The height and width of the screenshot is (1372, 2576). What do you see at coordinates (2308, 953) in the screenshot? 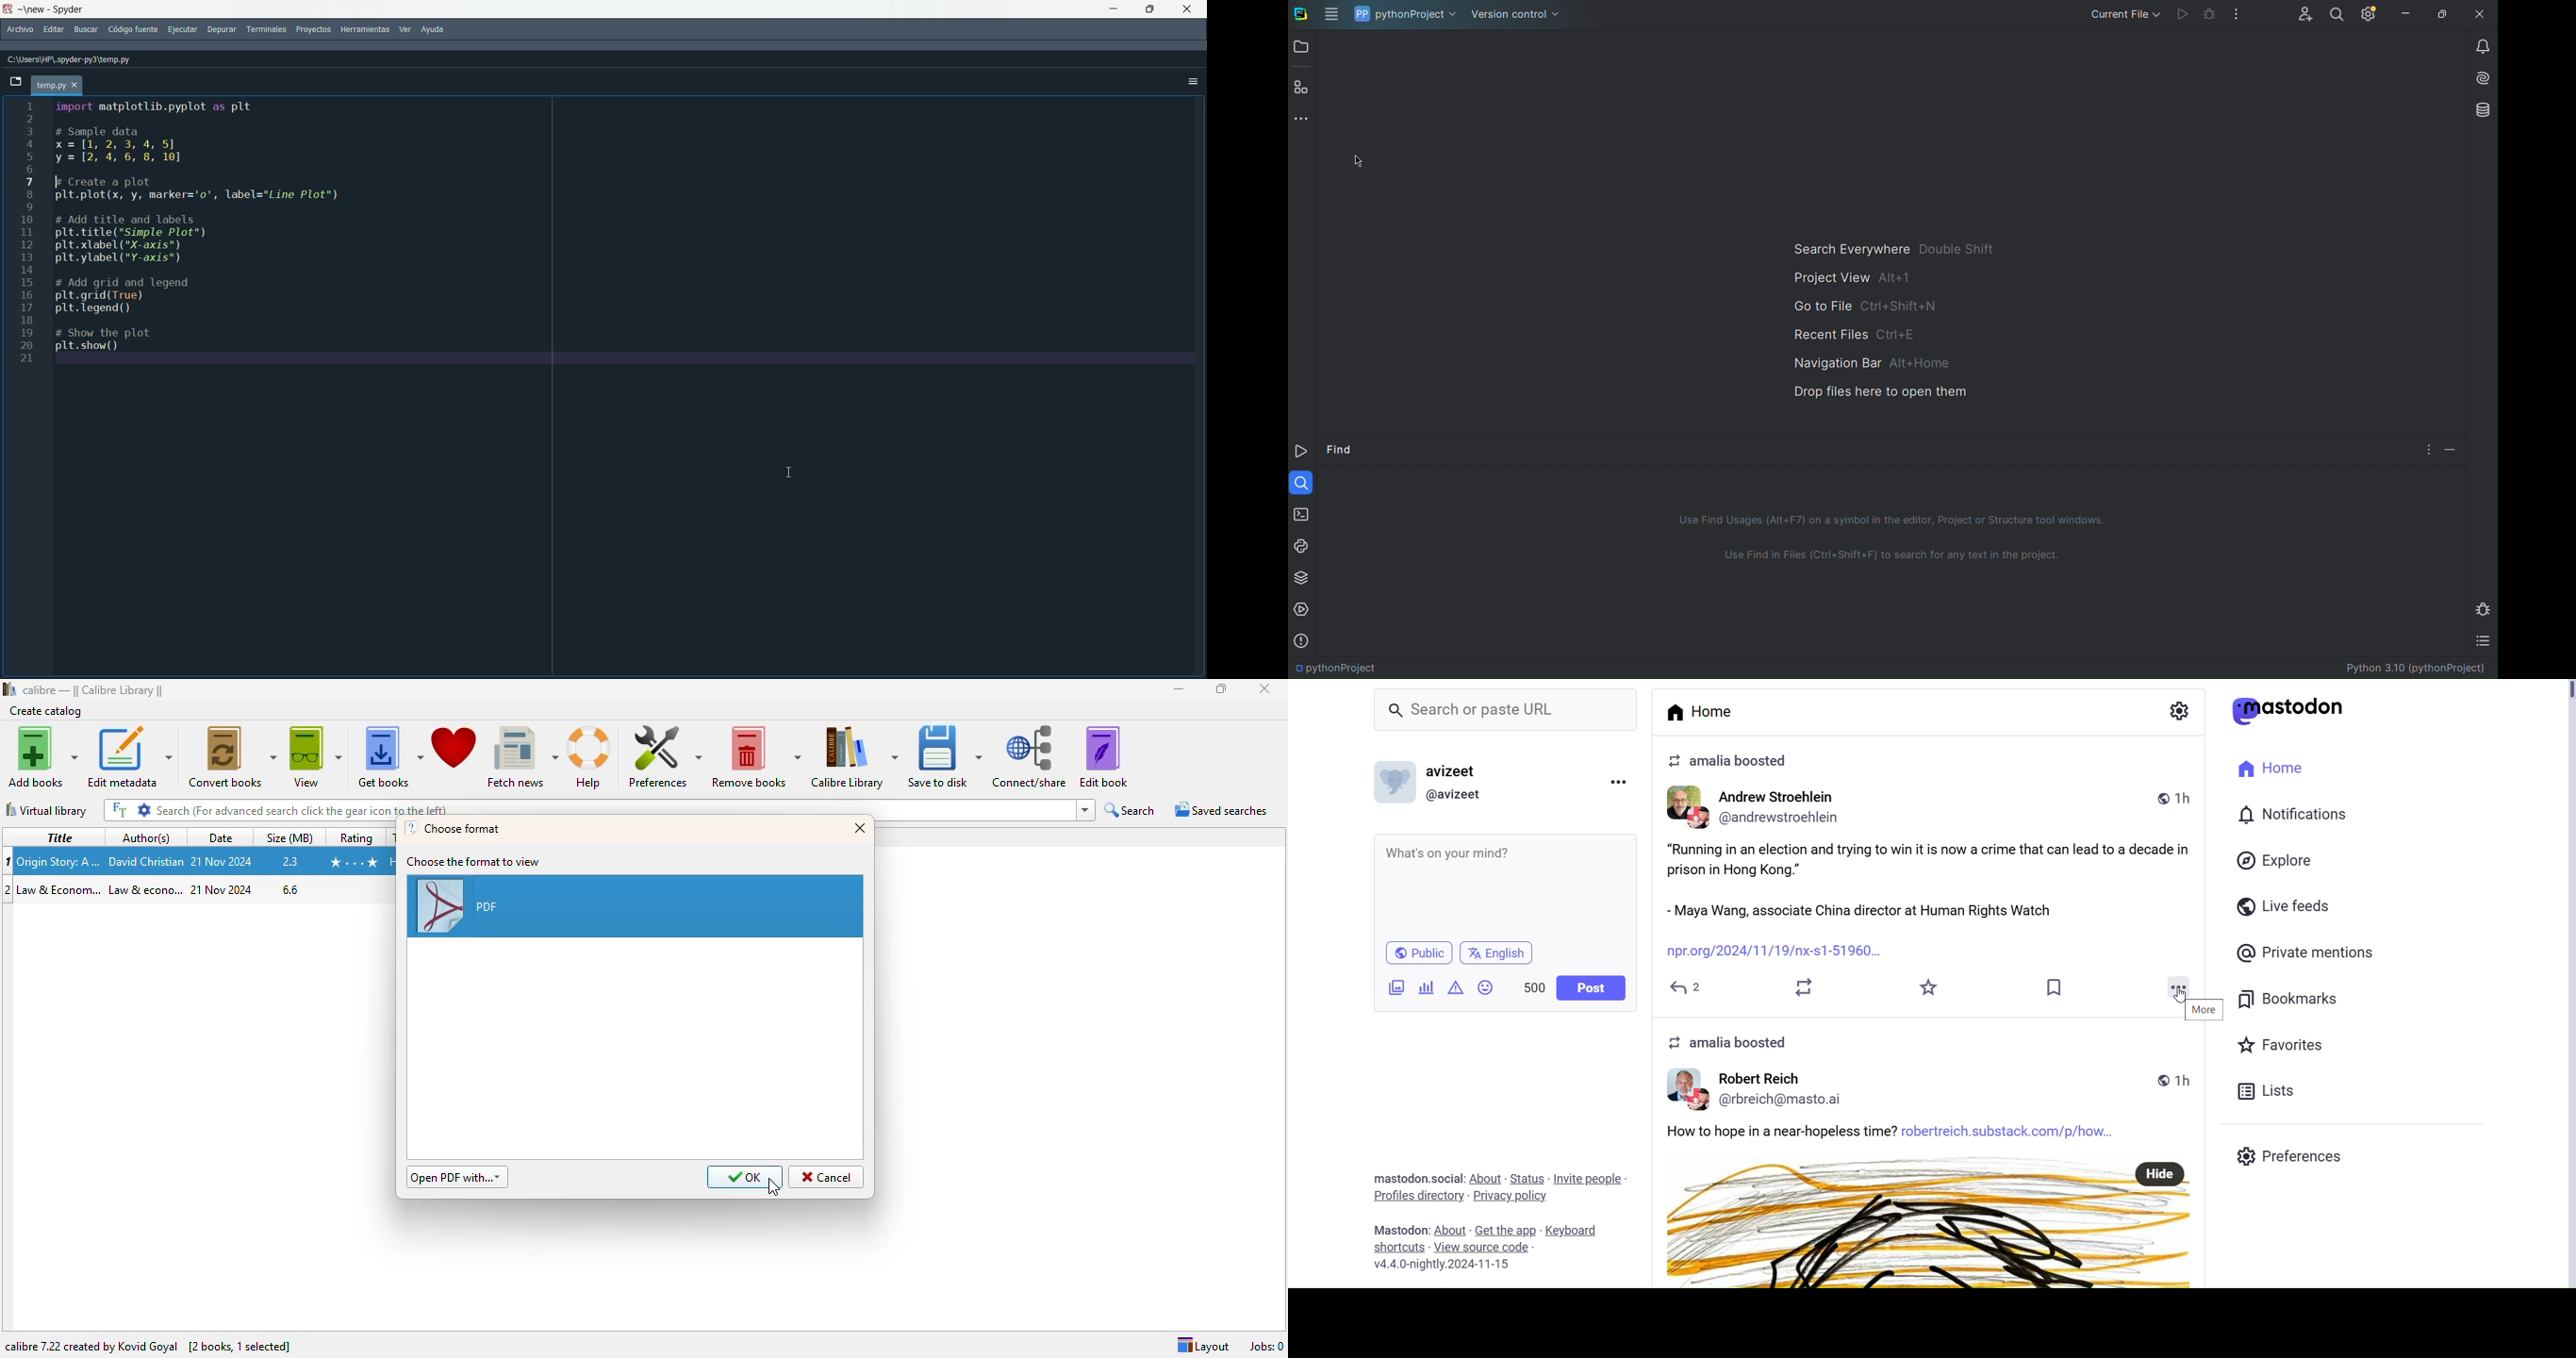
I see `Private Mentions` at bounding box center [2308, 953].